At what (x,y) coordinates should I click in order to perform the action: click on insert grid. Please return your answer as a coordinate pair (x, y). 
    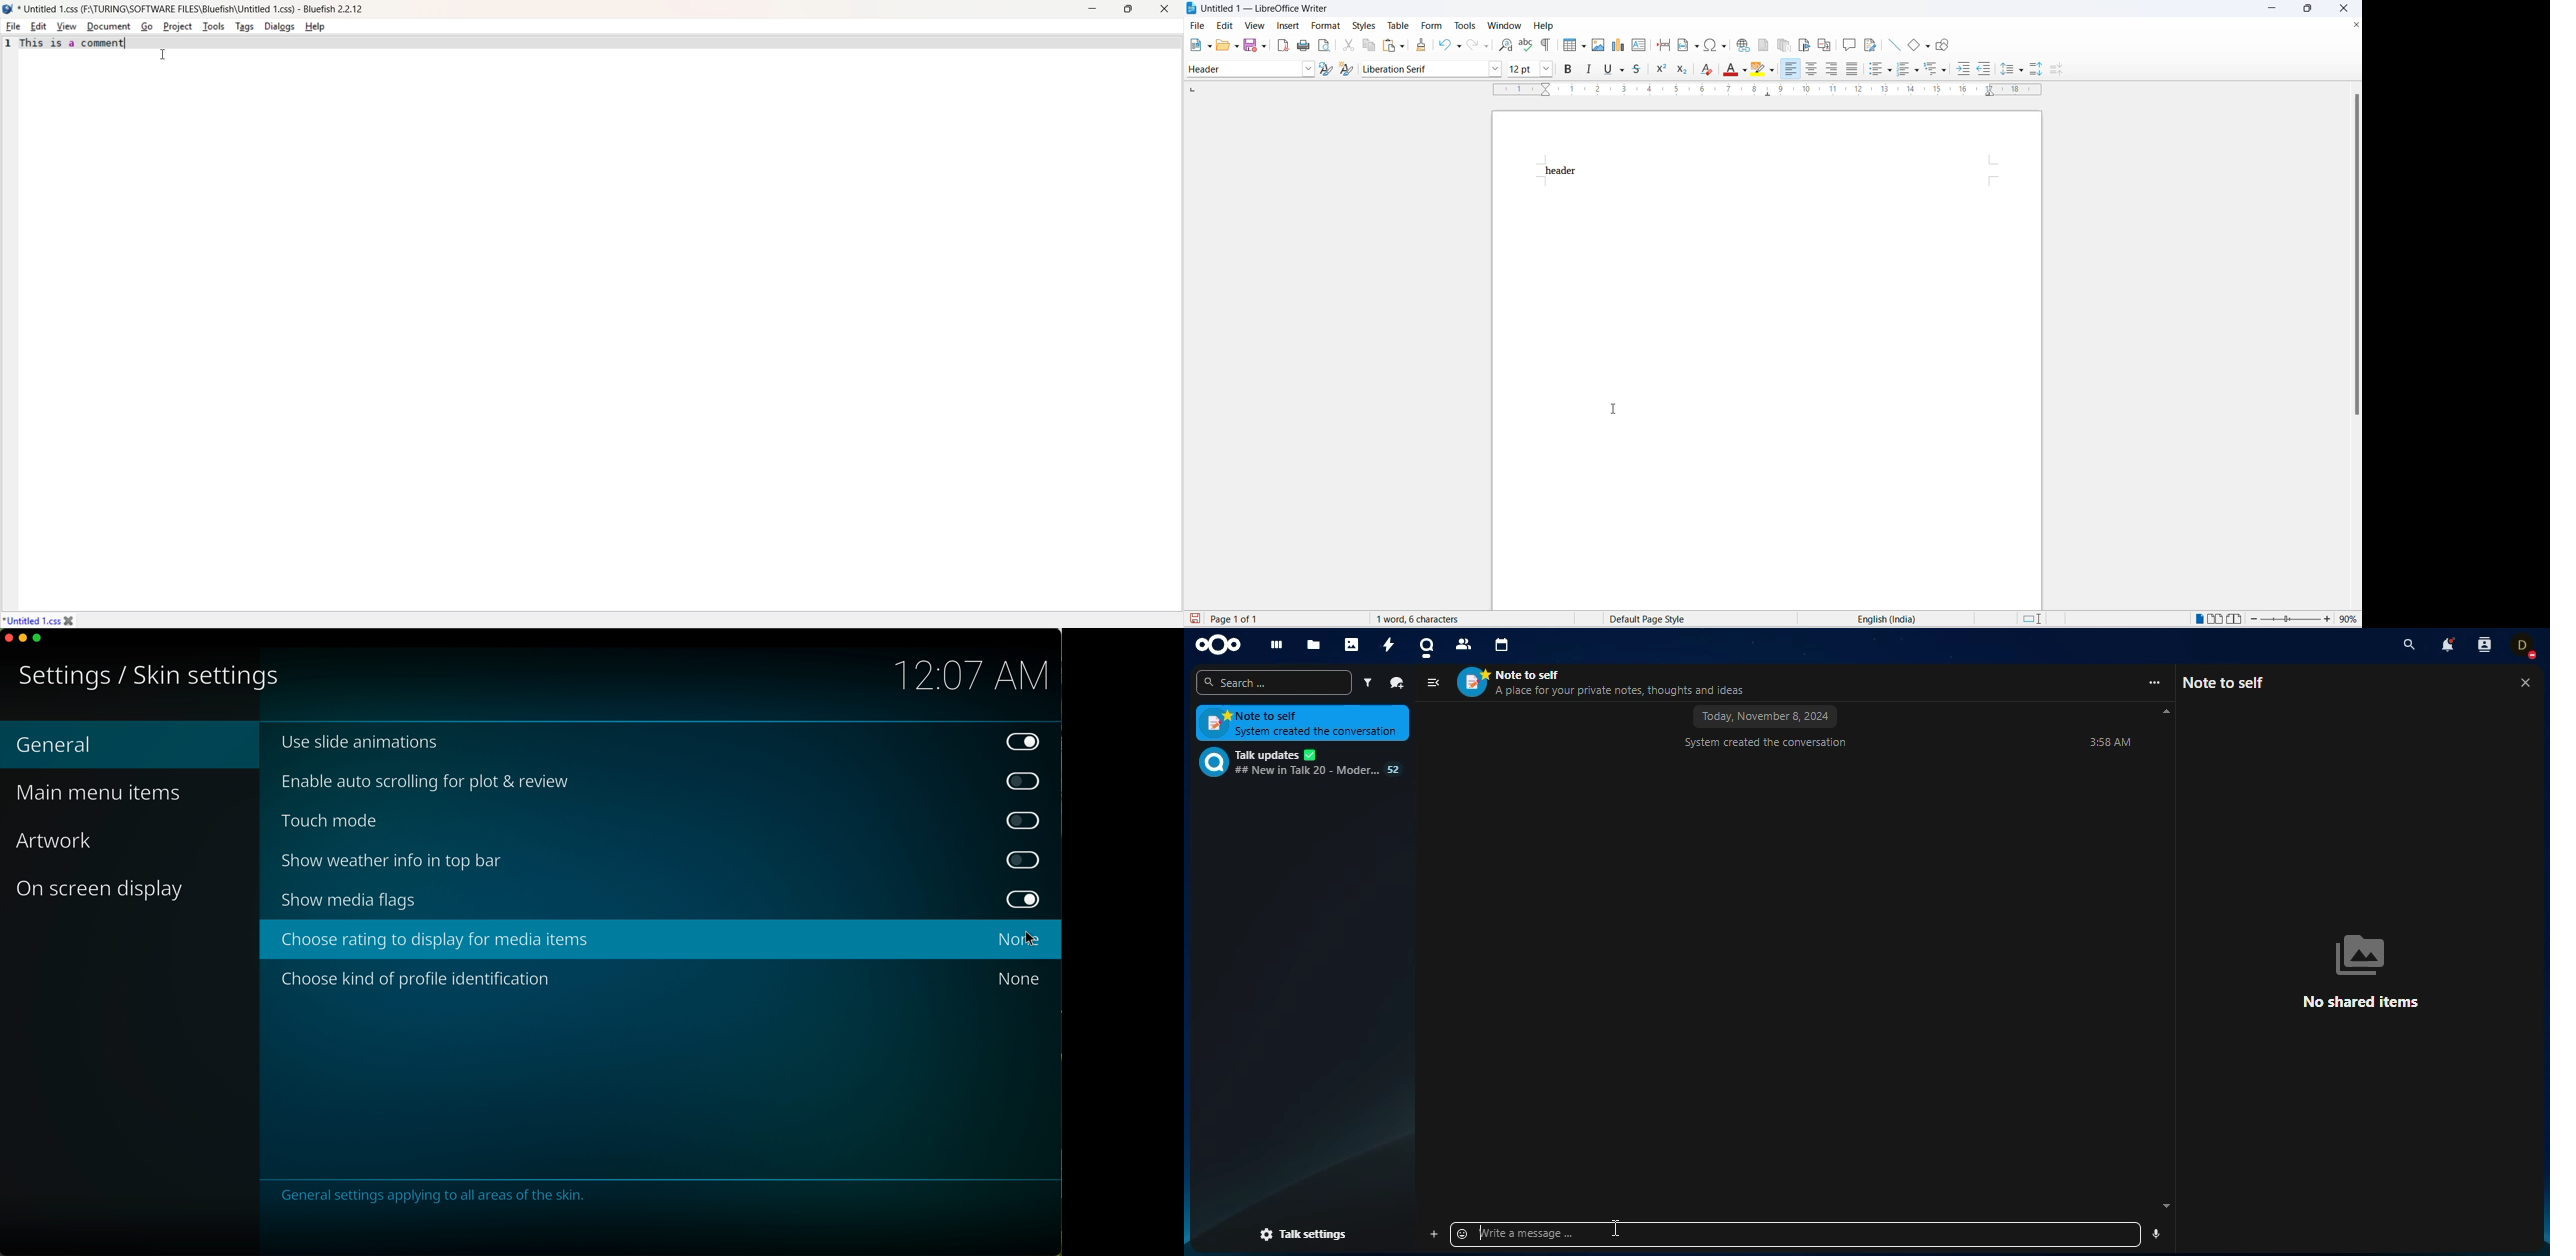
    Looking at the image, I should click on (1567, 45).